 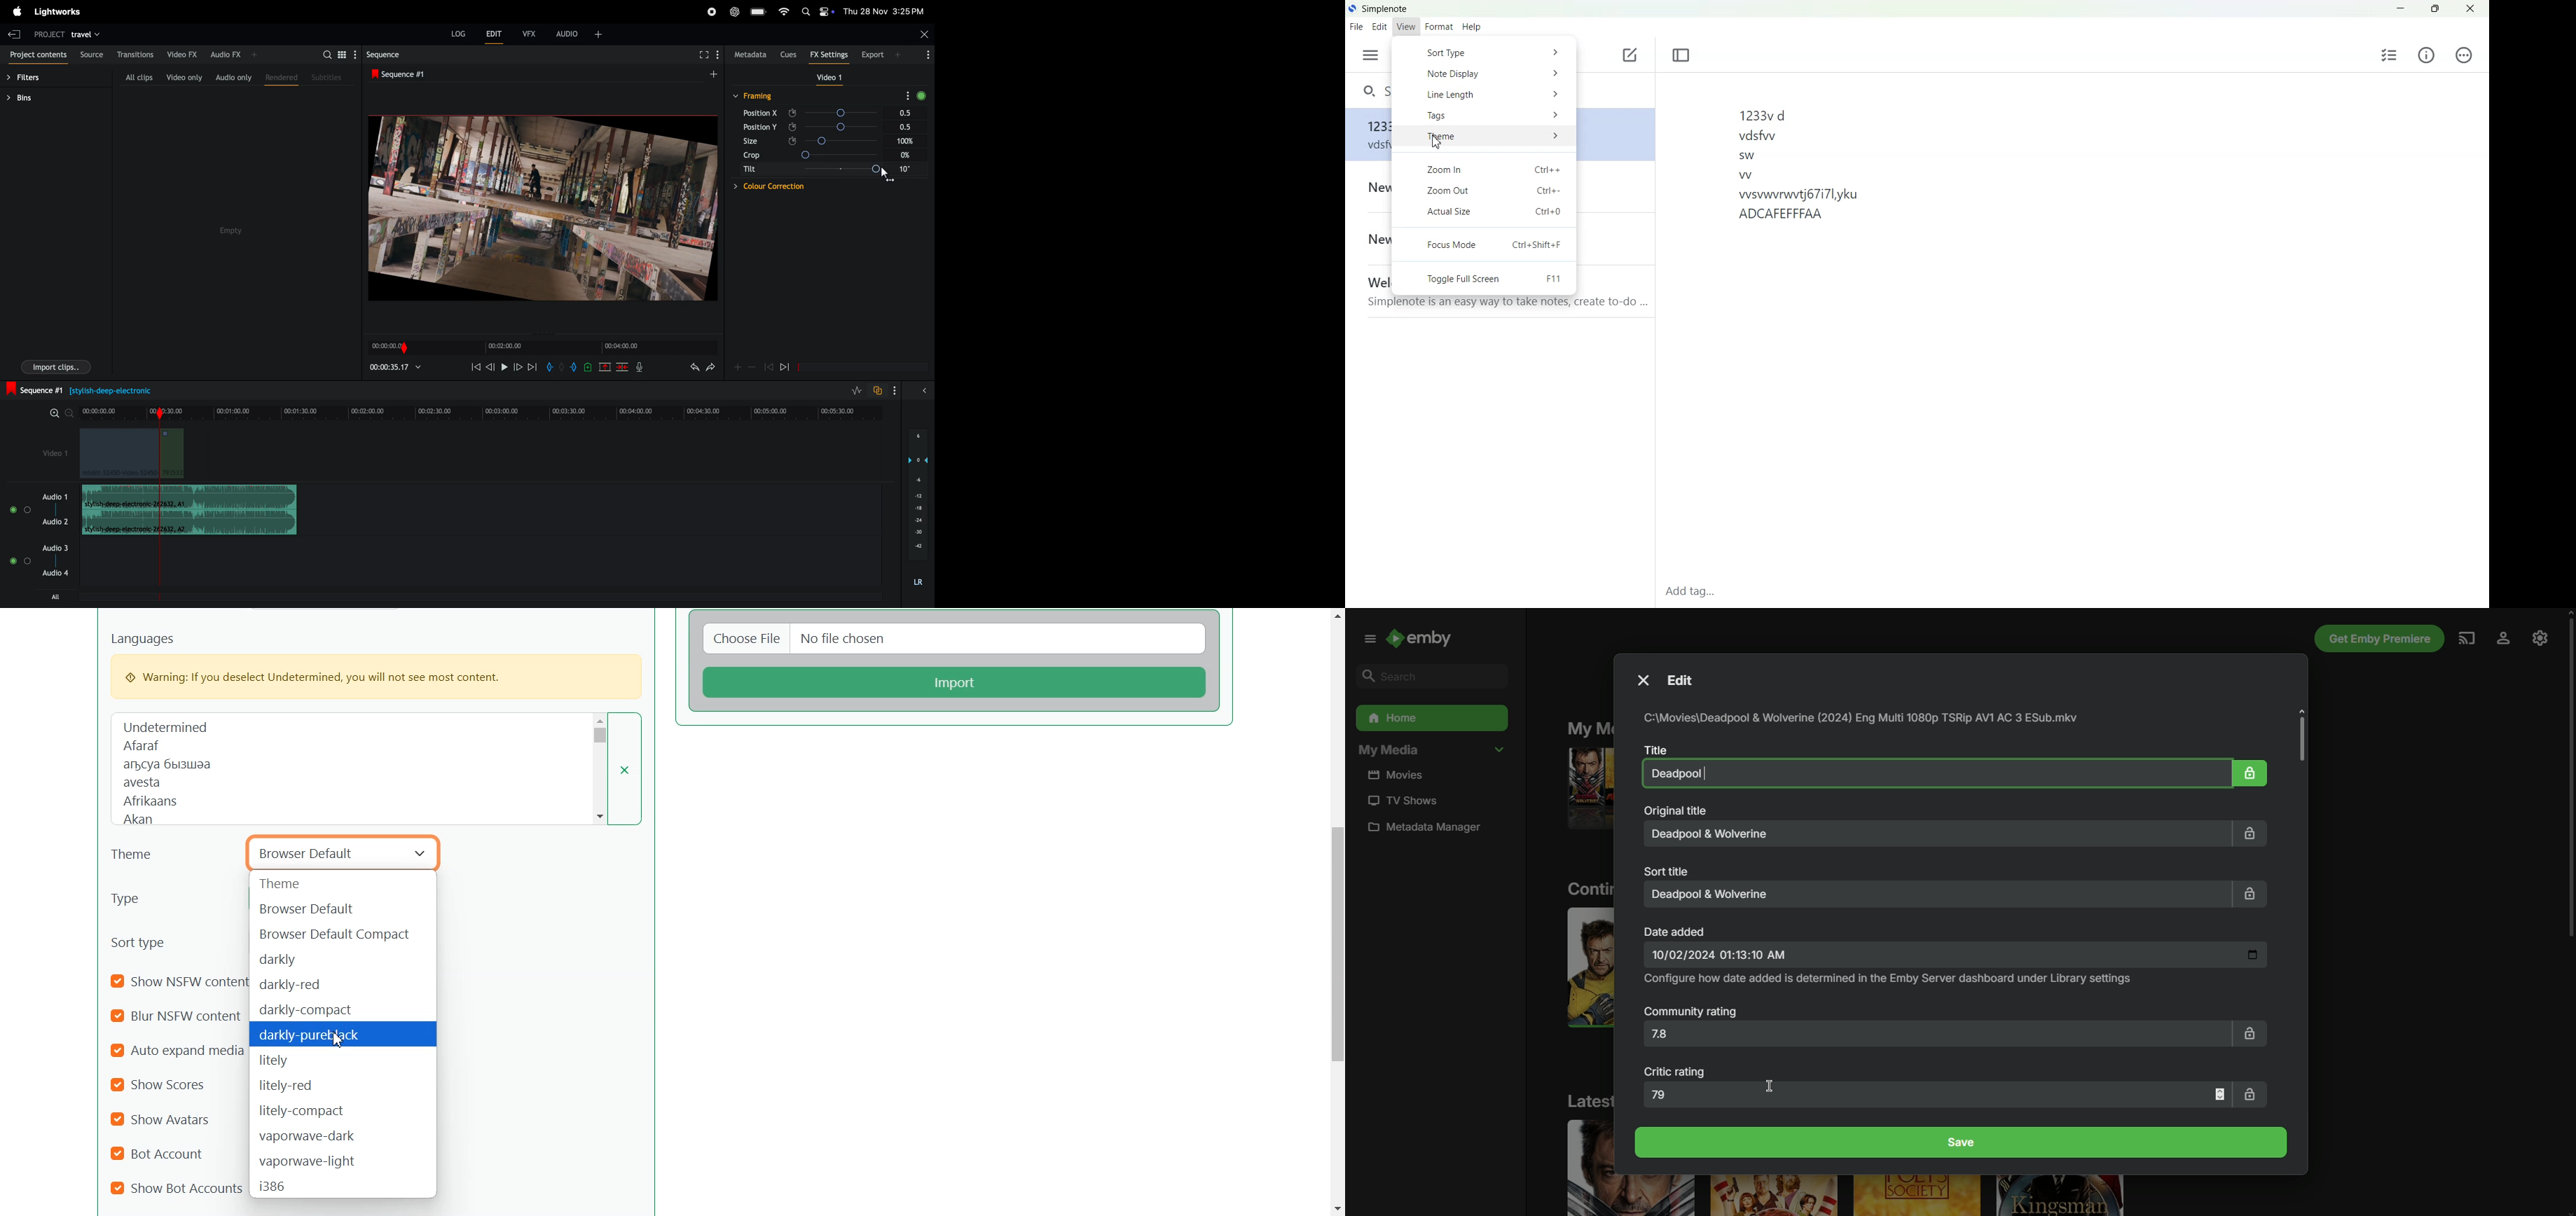 I want to click on Theme, so click(x=343, y=884).